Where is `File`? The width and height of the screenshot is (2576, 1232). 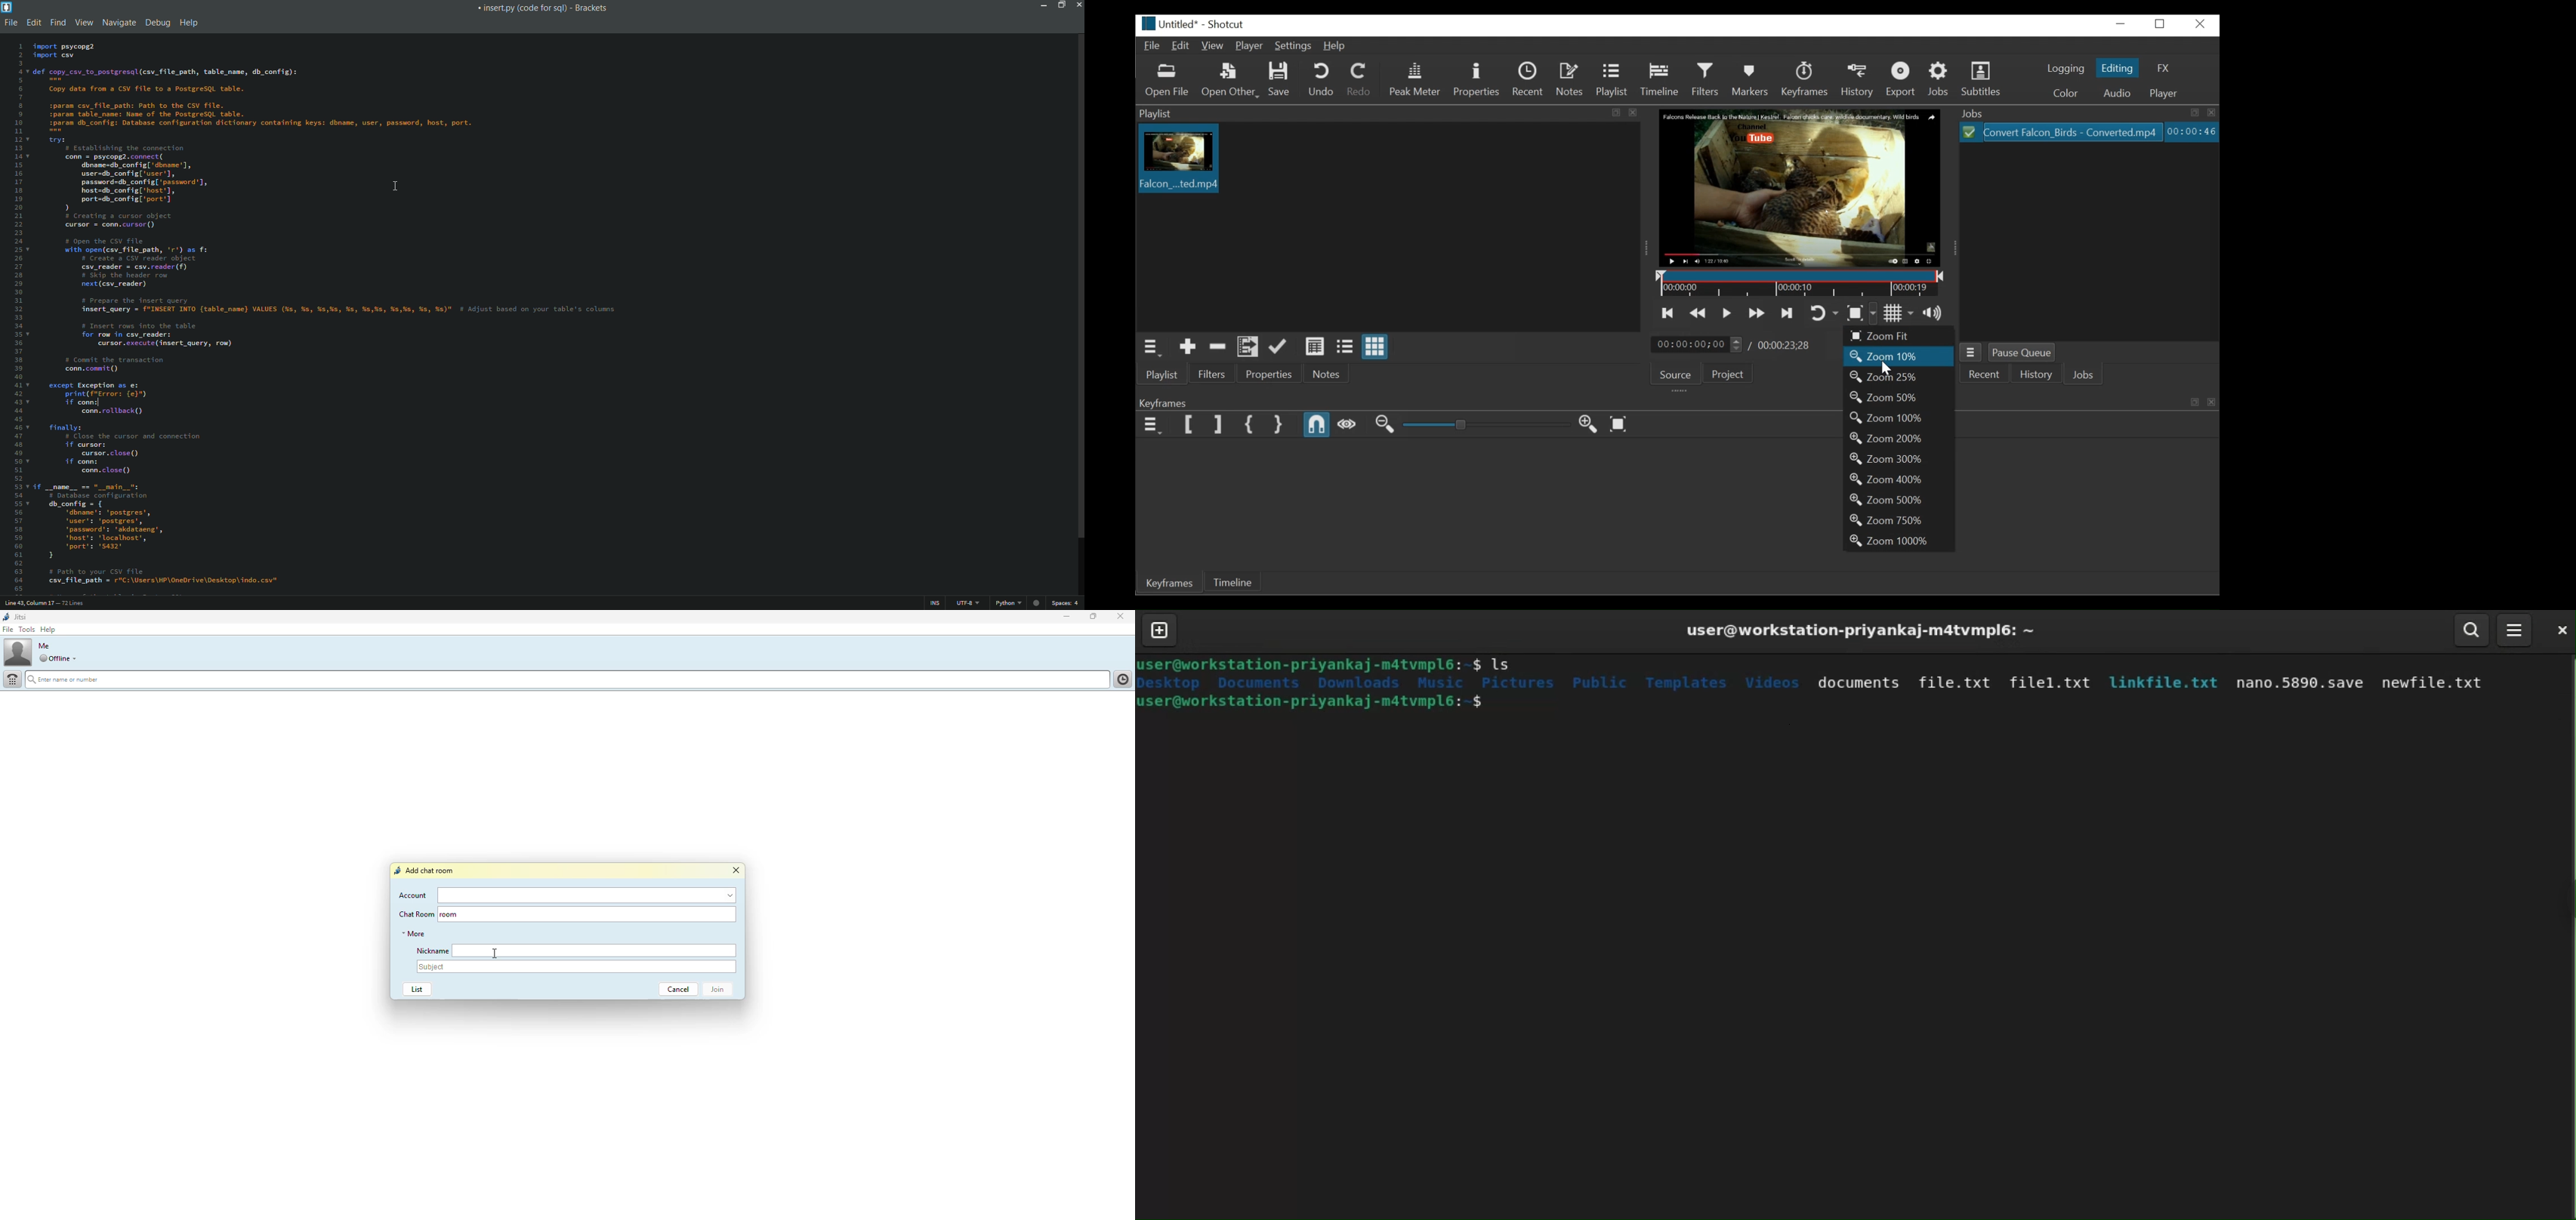
File is located at coordinates (2060, 132).